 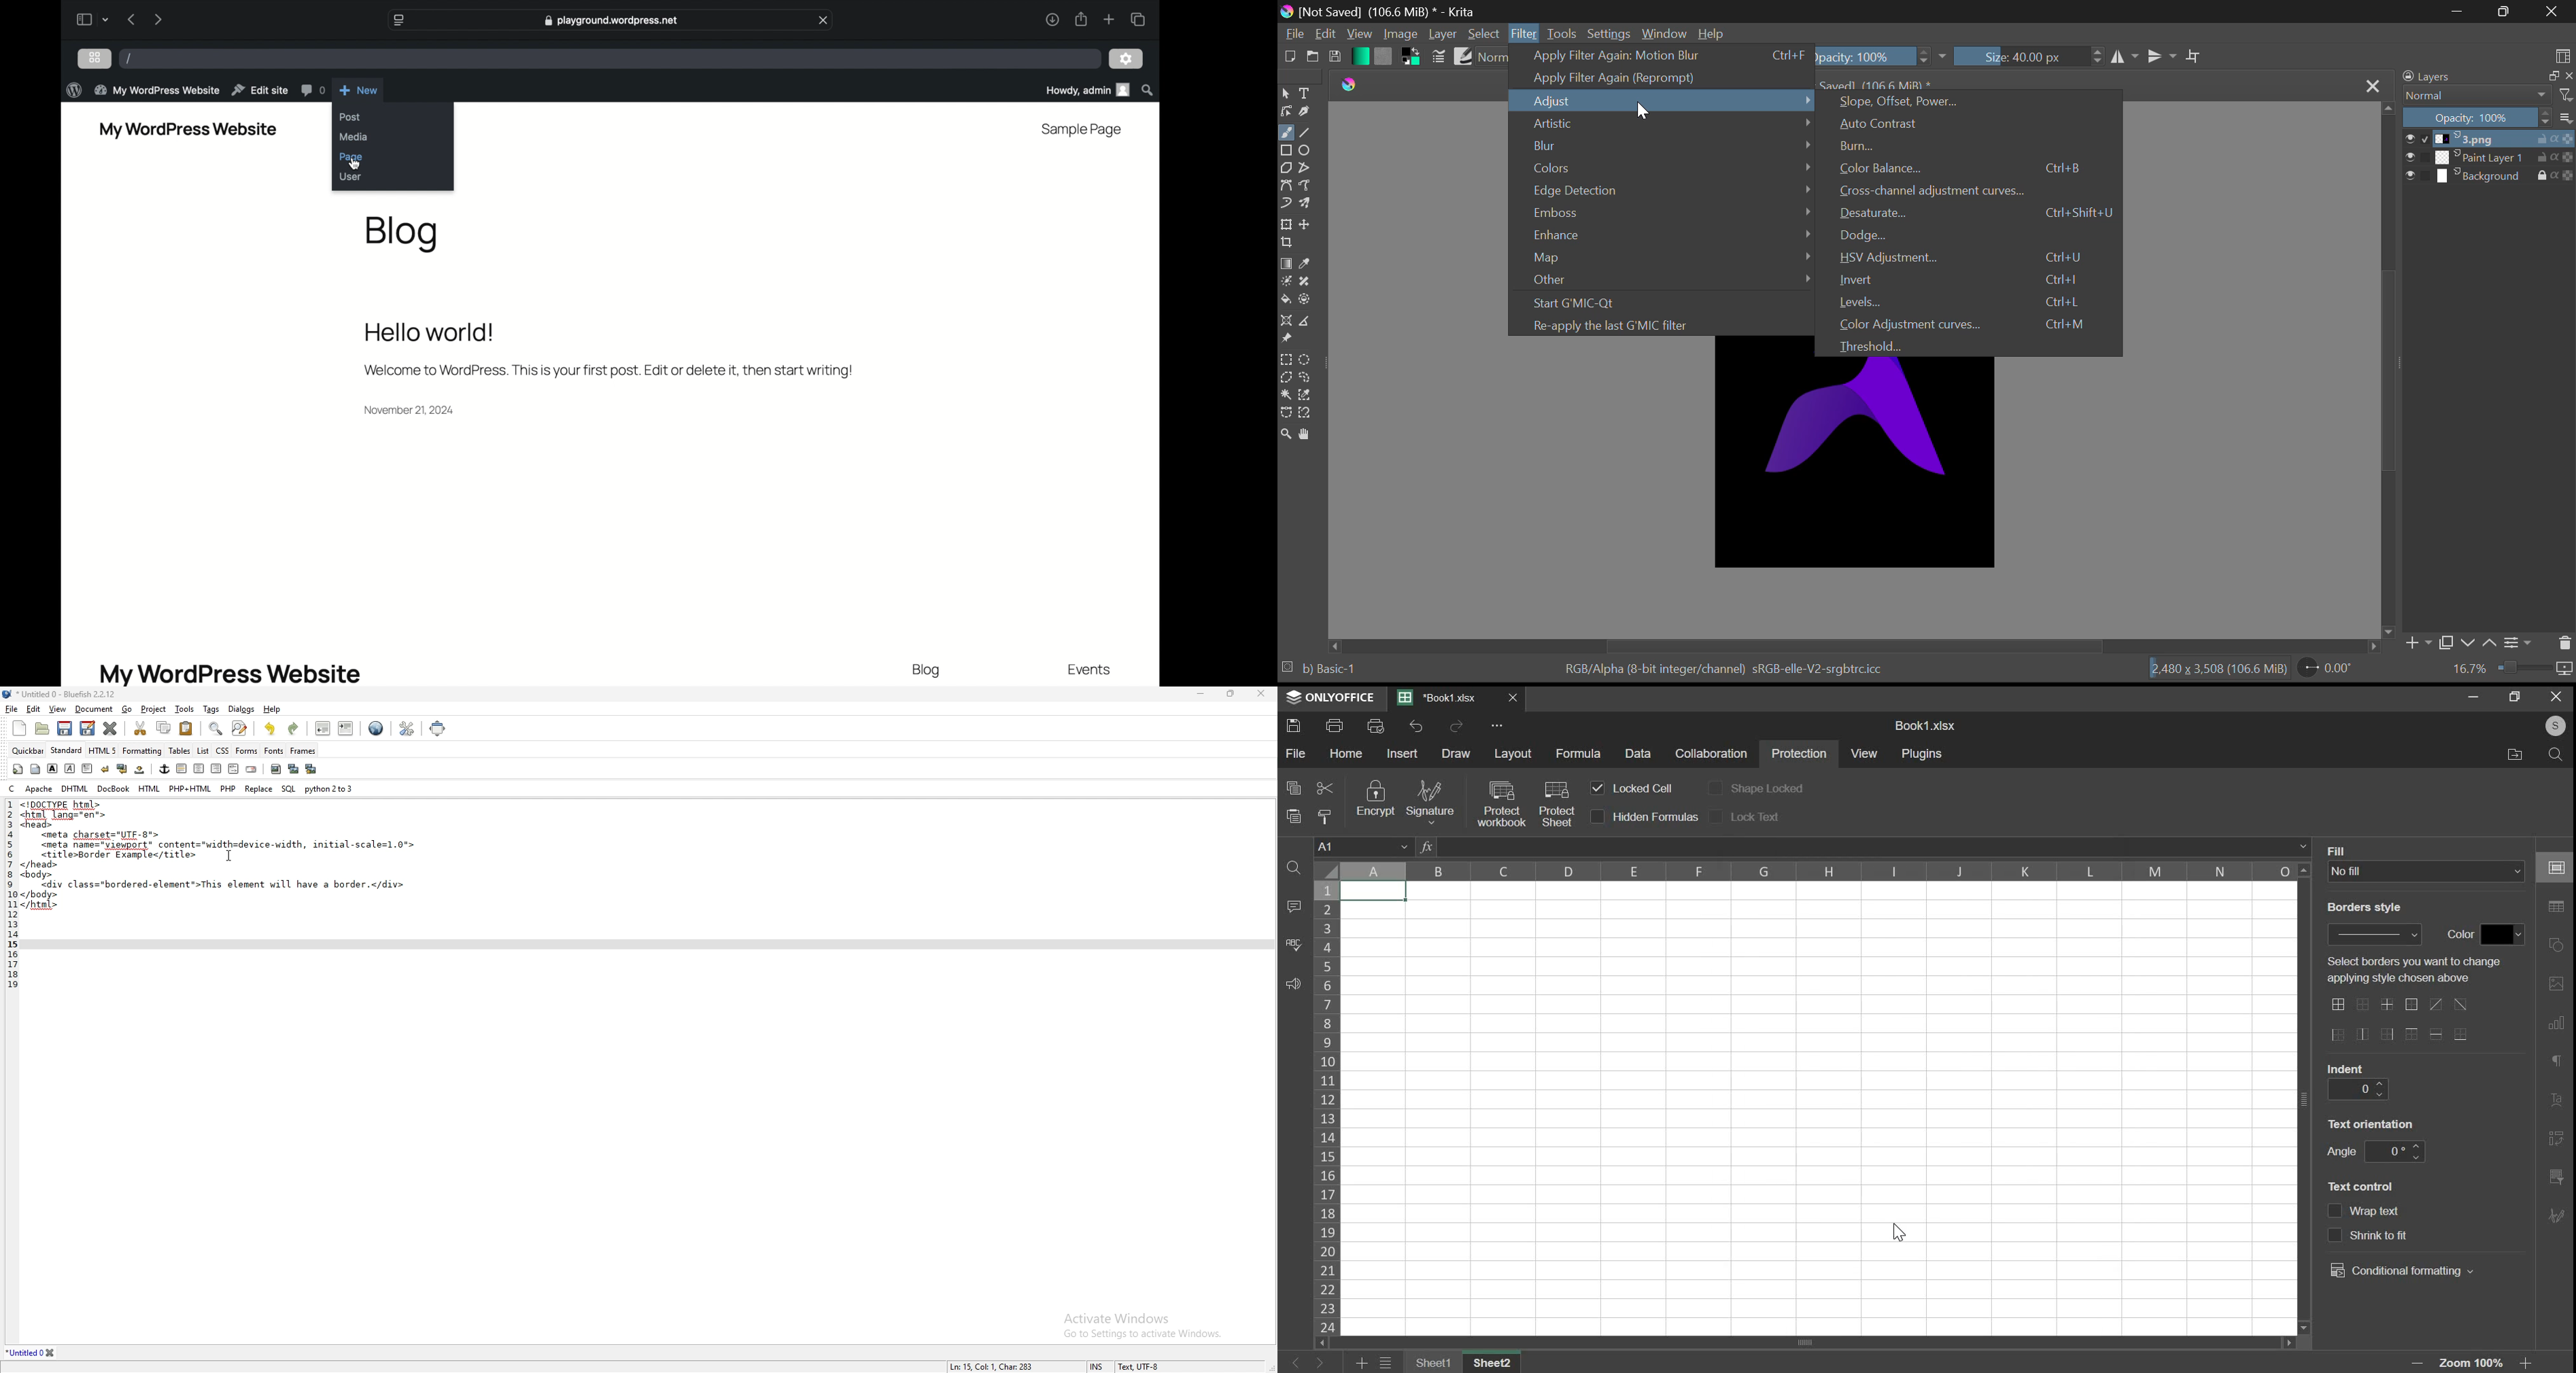 What do you see at coordinates (2460, 1034) in the screenshot?
I see `border options` at bounding box center [2460, 1034].